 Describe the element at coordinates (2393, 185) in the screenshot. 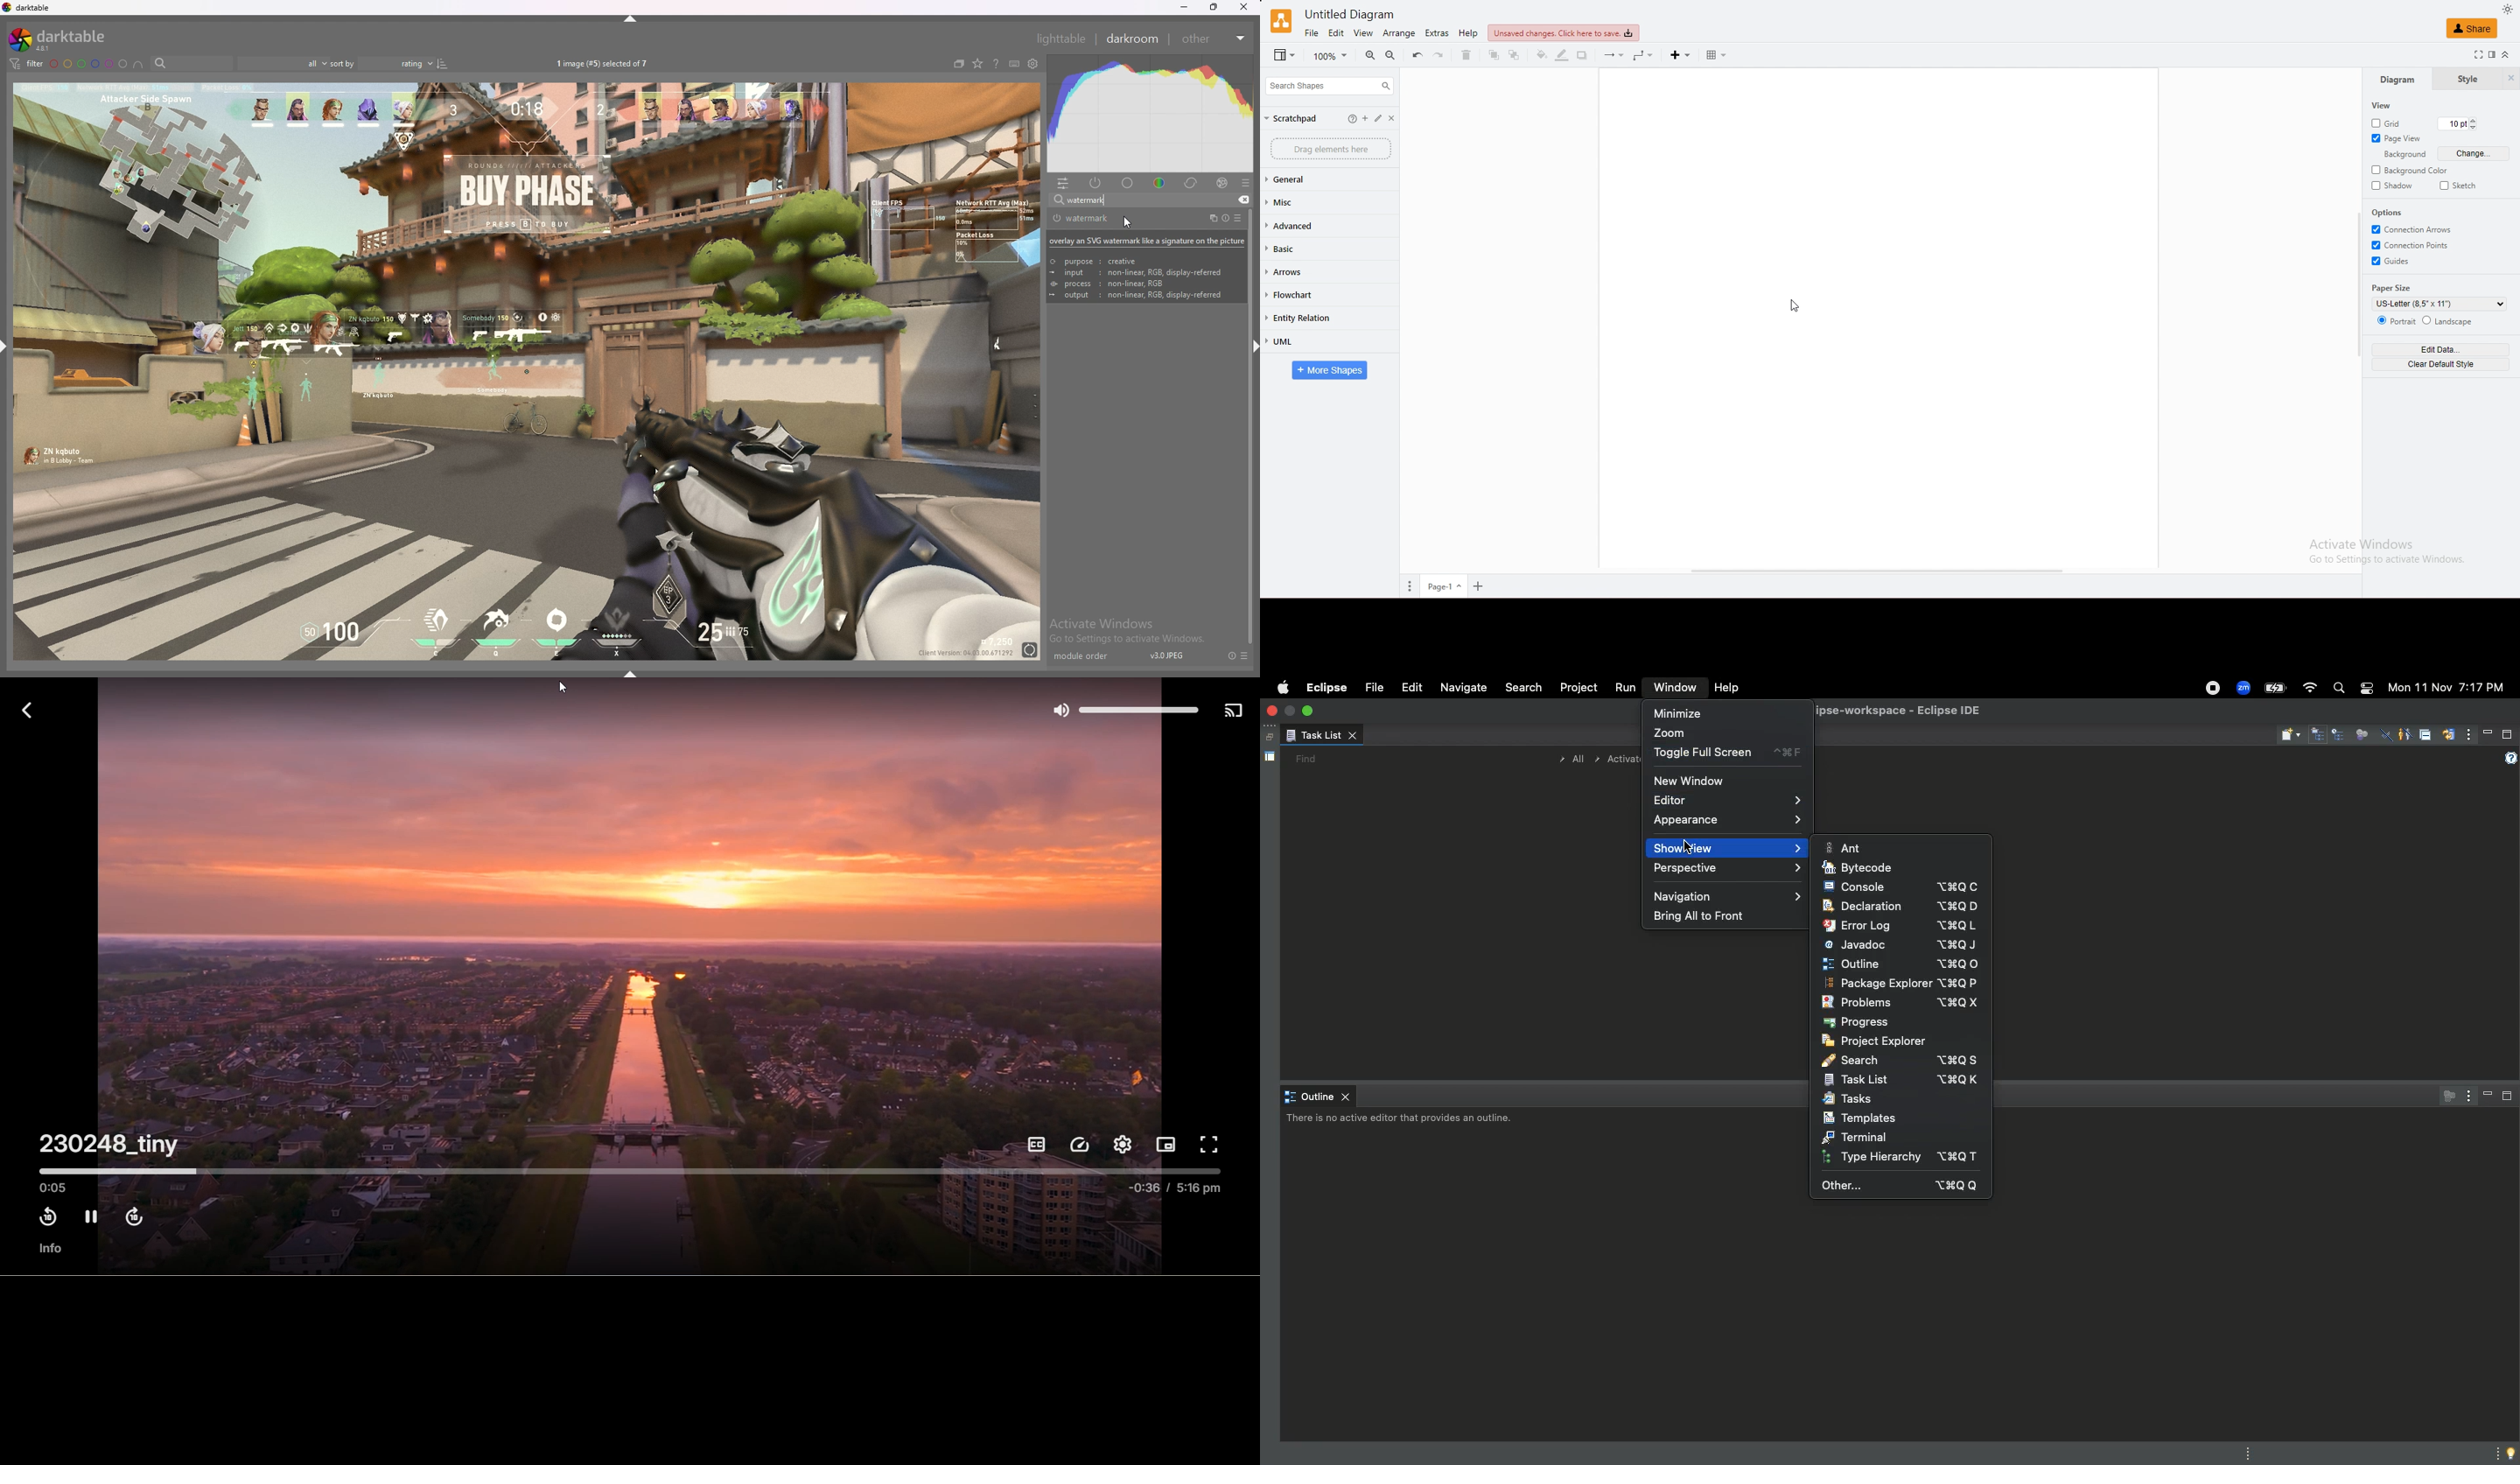

I see `shadow` at that location.